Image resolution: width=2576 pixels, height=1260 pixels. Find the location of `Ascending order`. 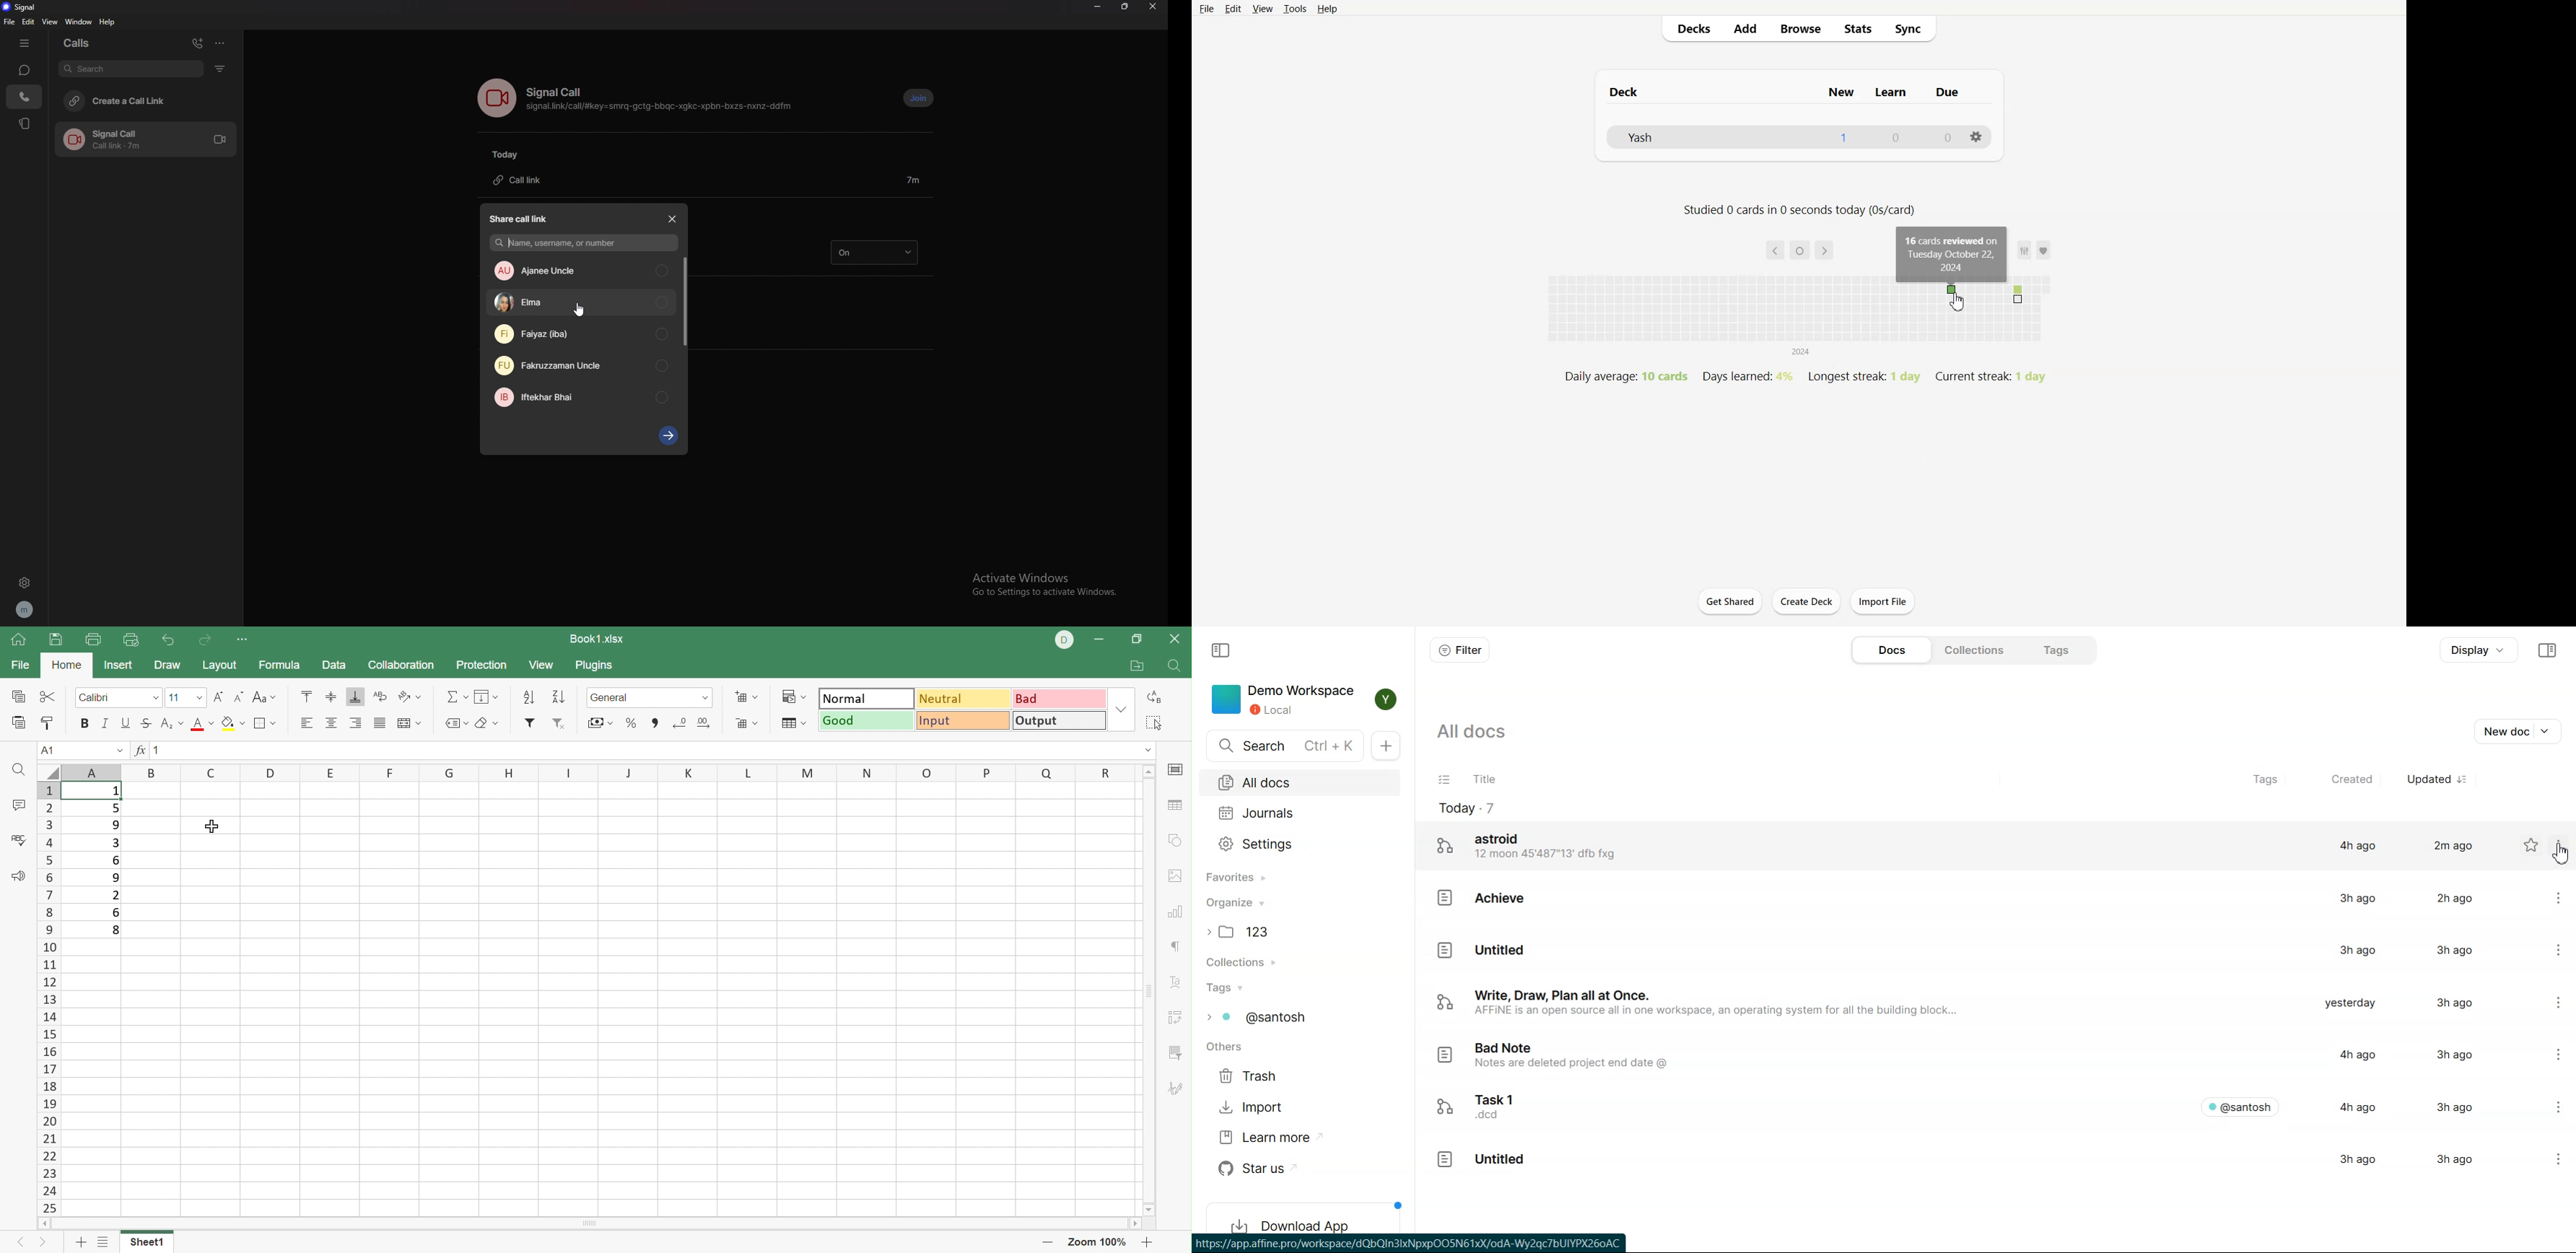

Ascending order is located at coordinates (529, 698).